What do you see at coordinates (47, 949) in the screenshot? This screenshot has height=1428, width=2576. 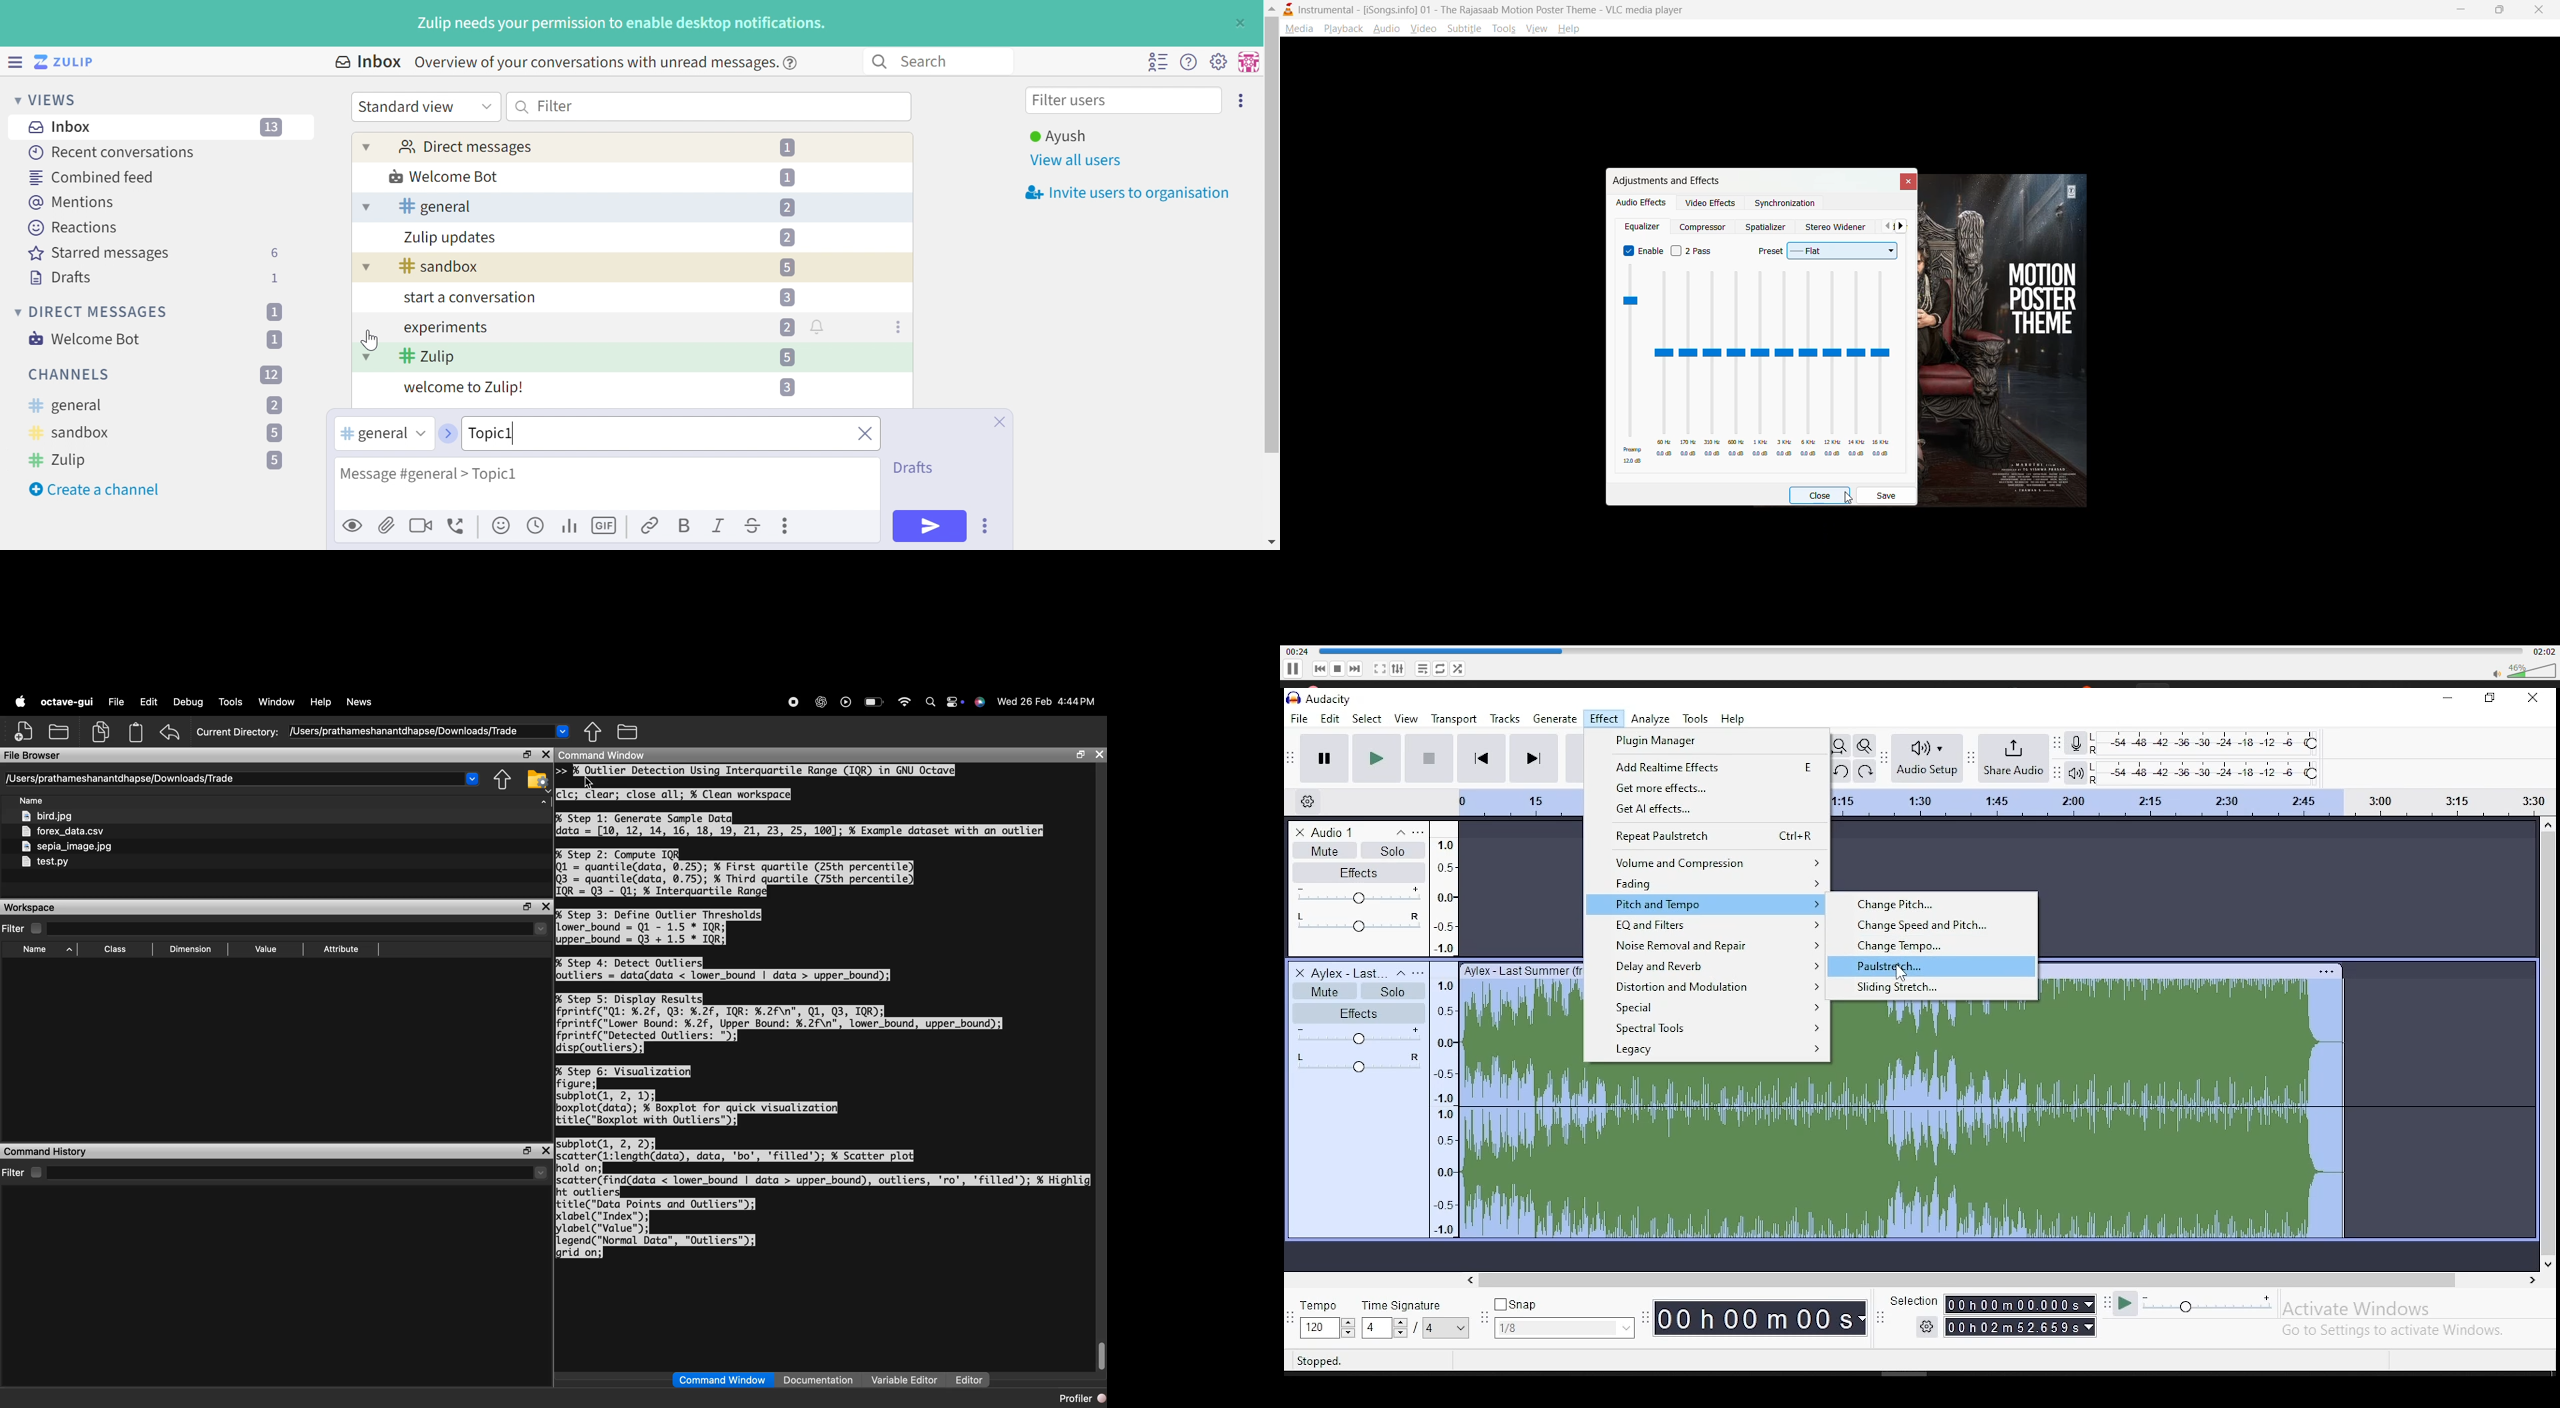 I see `Name ^` at bounding box center [47, 949].